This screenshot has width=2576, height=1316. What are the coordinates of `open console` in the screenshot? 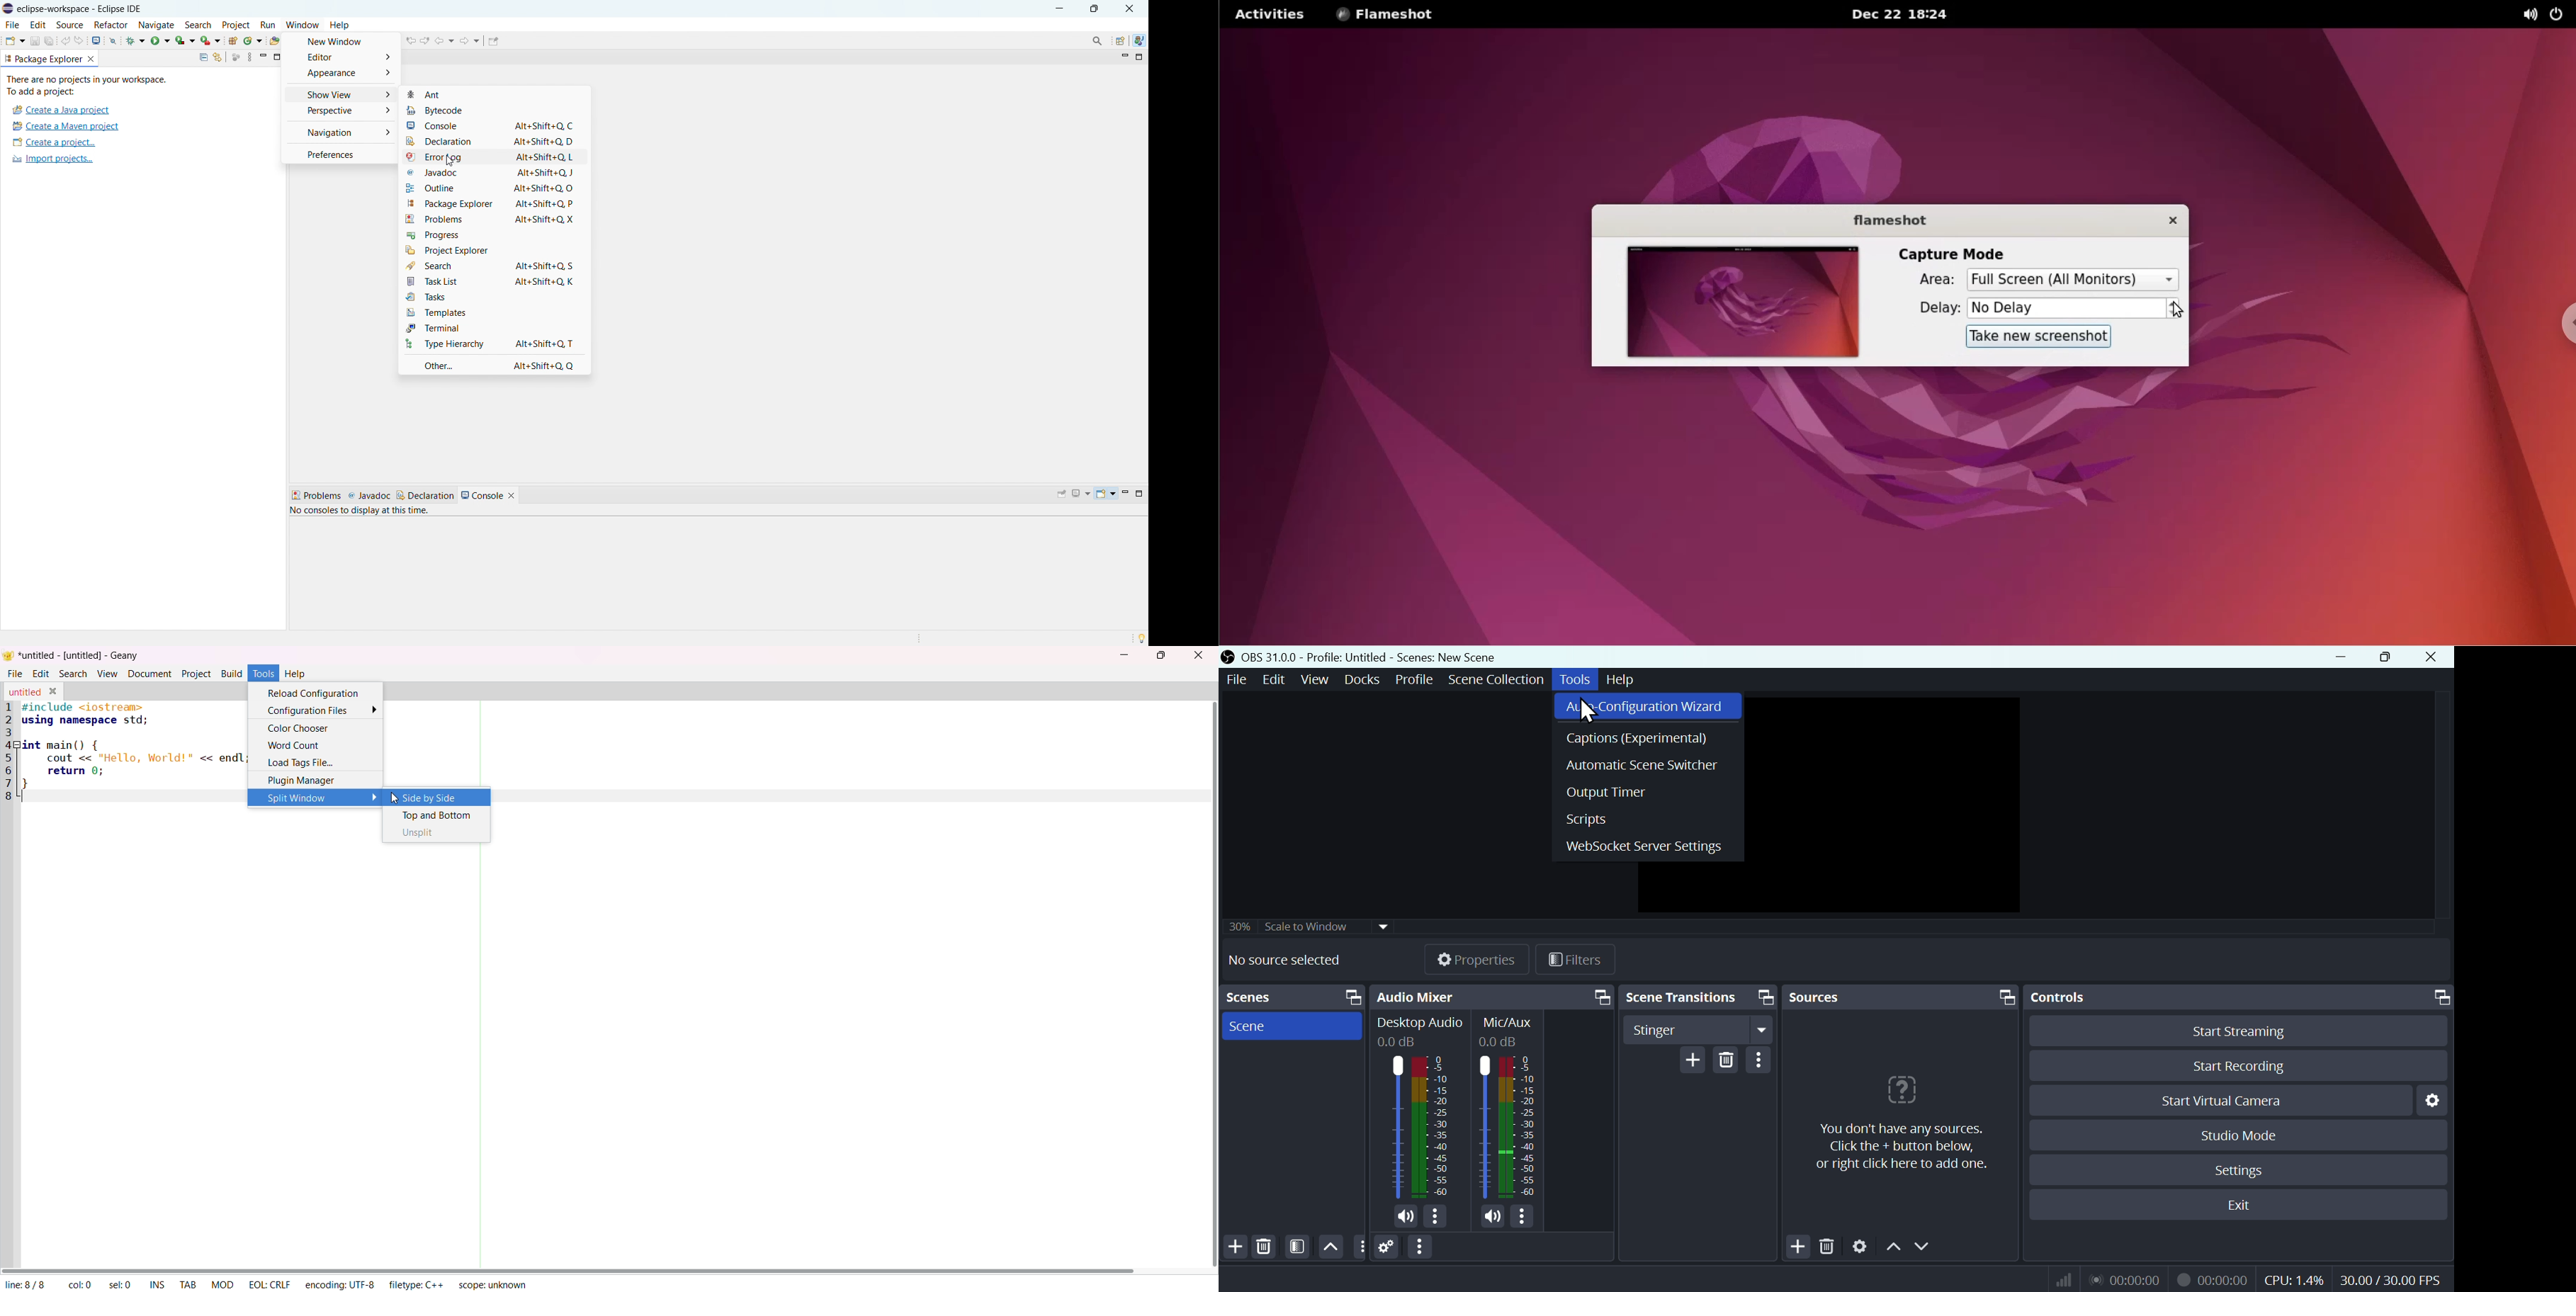 It's located at (96, 41).